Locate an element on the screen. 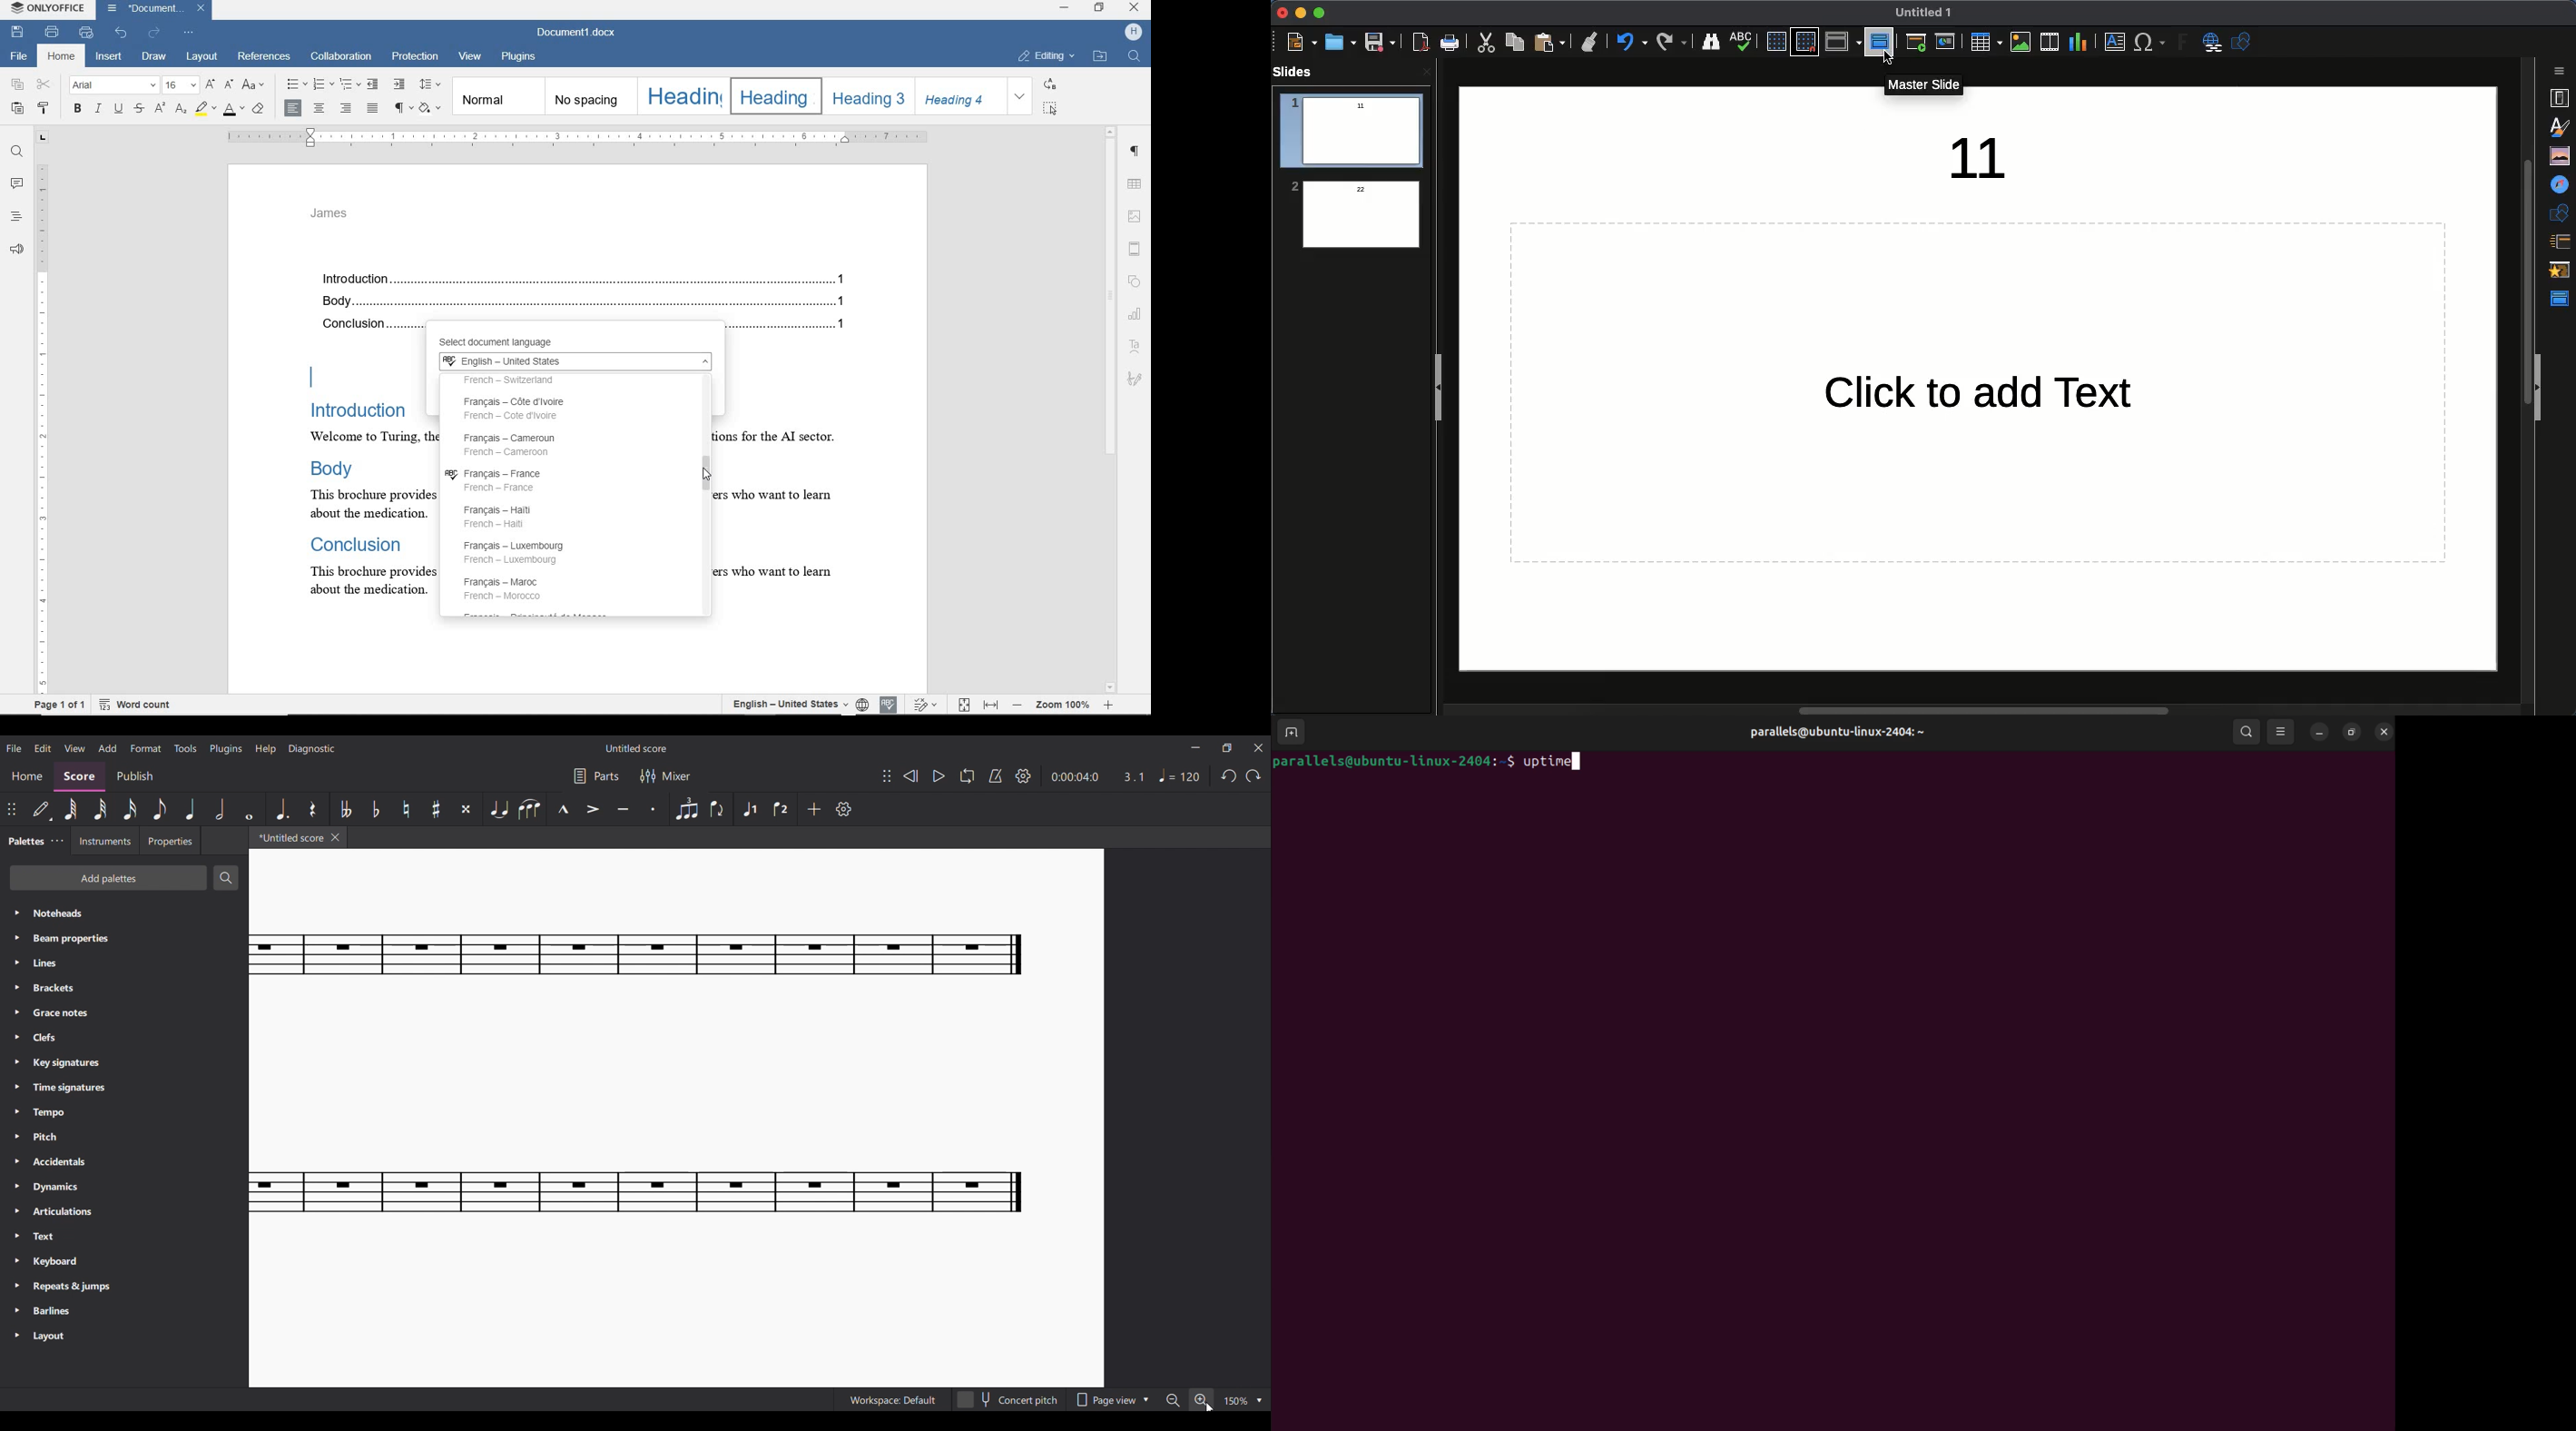  charts is located at coordinates (1138, 312).